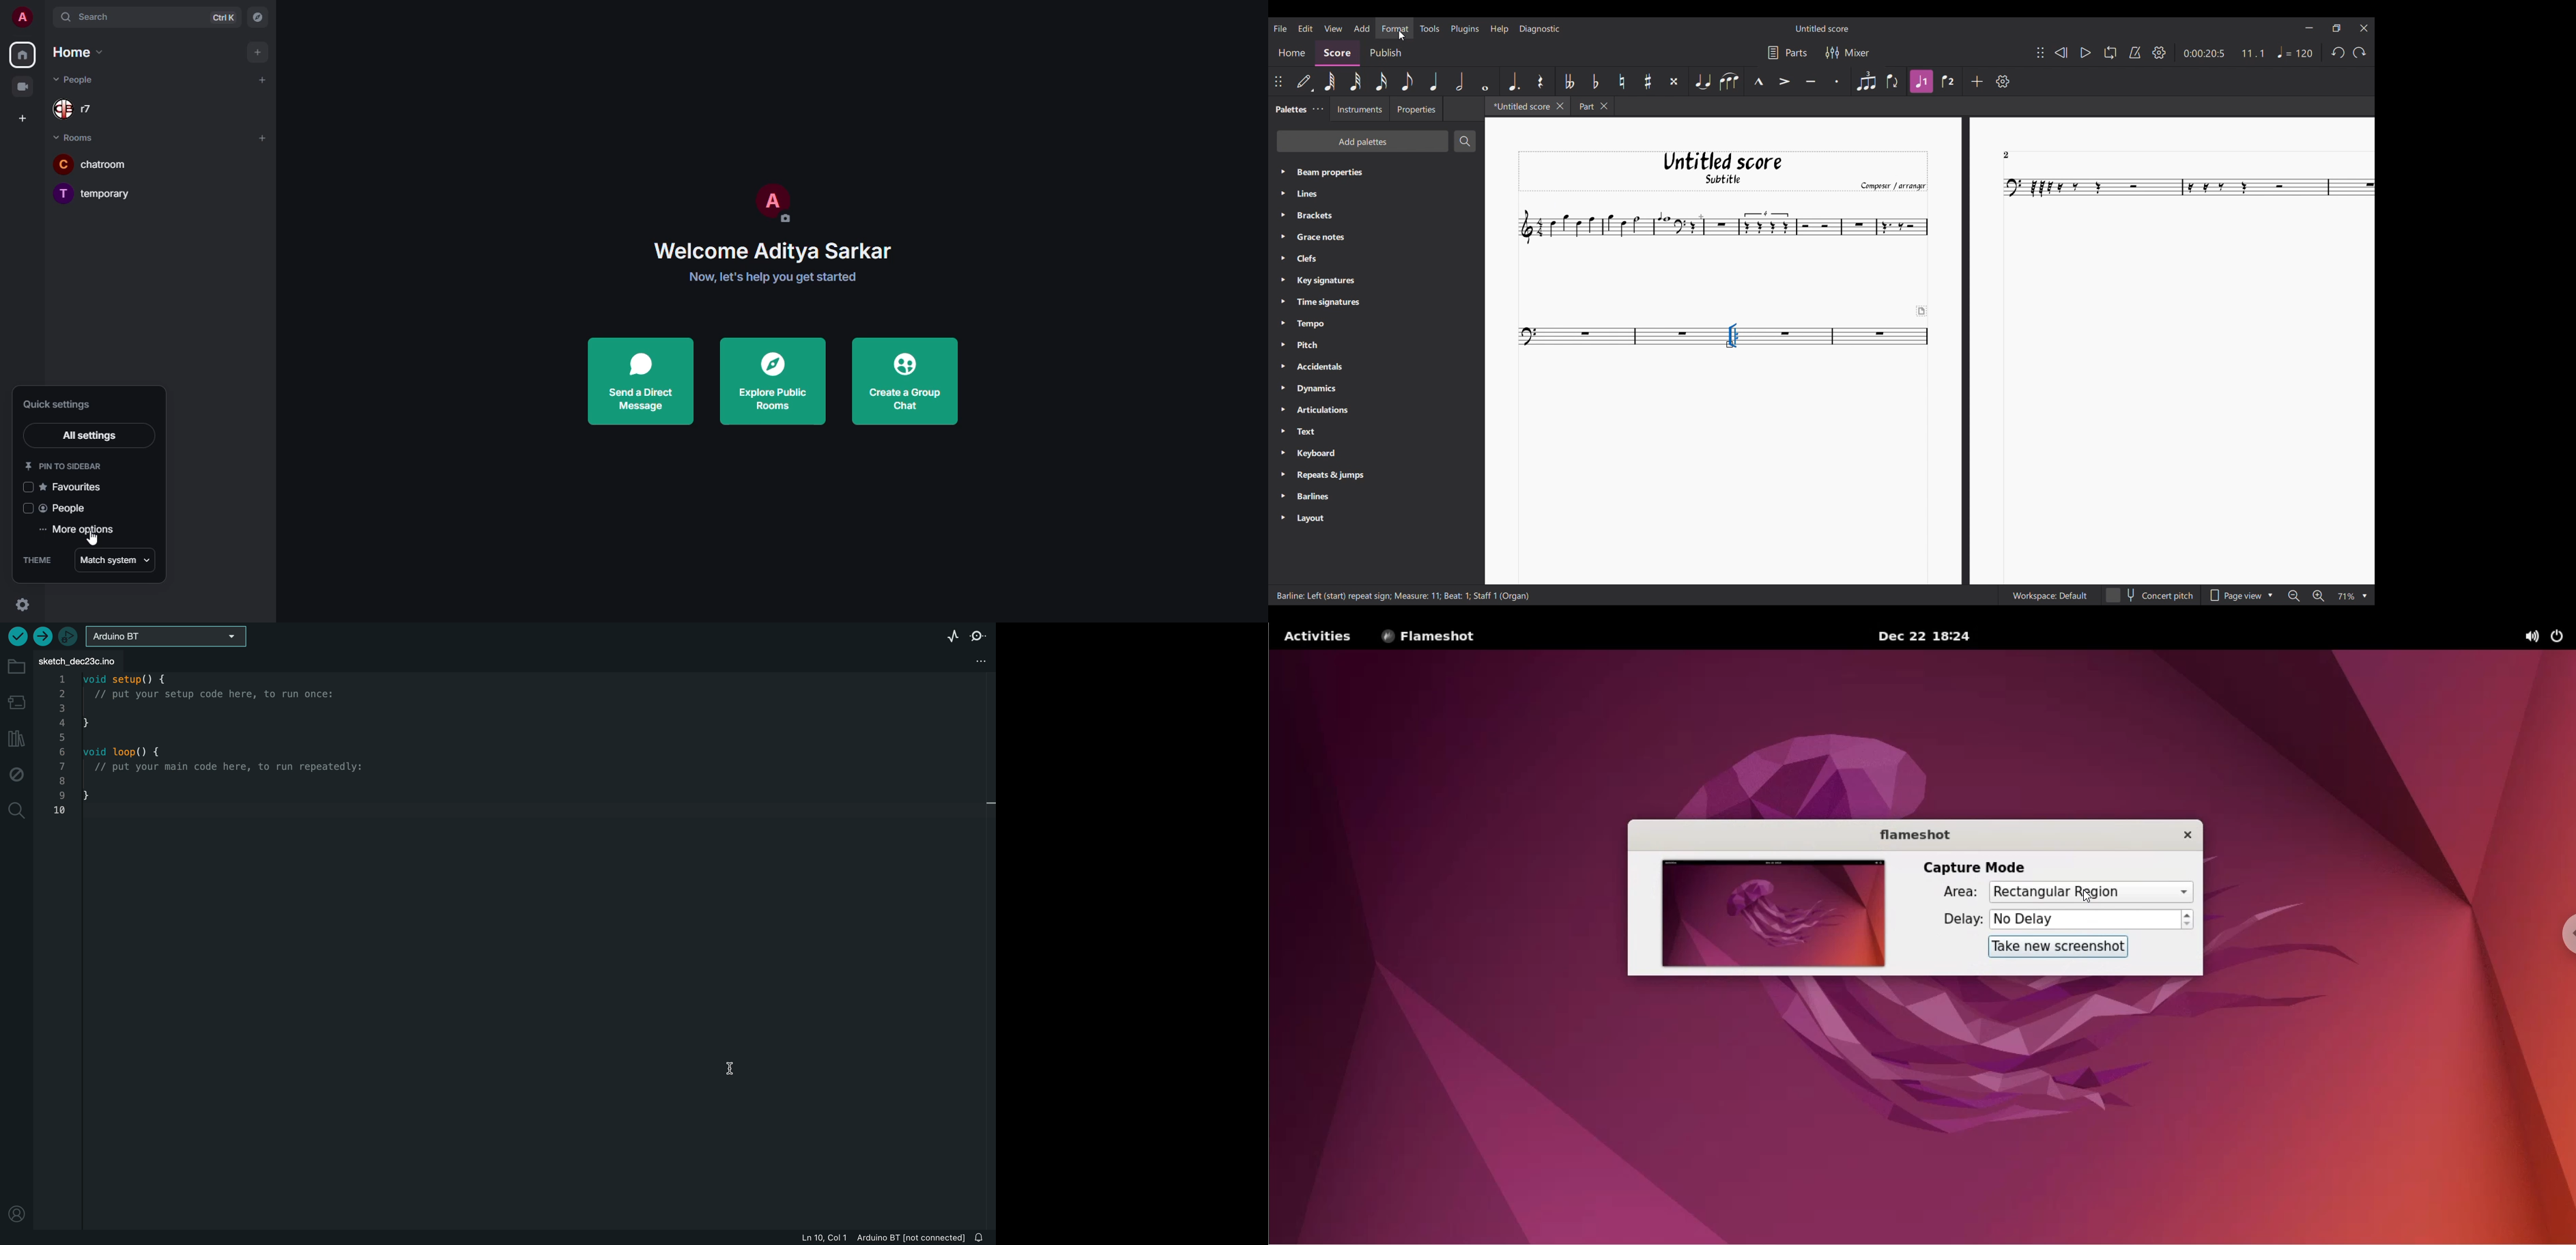 The height and width of the screenshot is (1260, 2576). What do you see at coordinates (264, 139) in the screenshot?
I see `add` at bounding box center [264, 139].